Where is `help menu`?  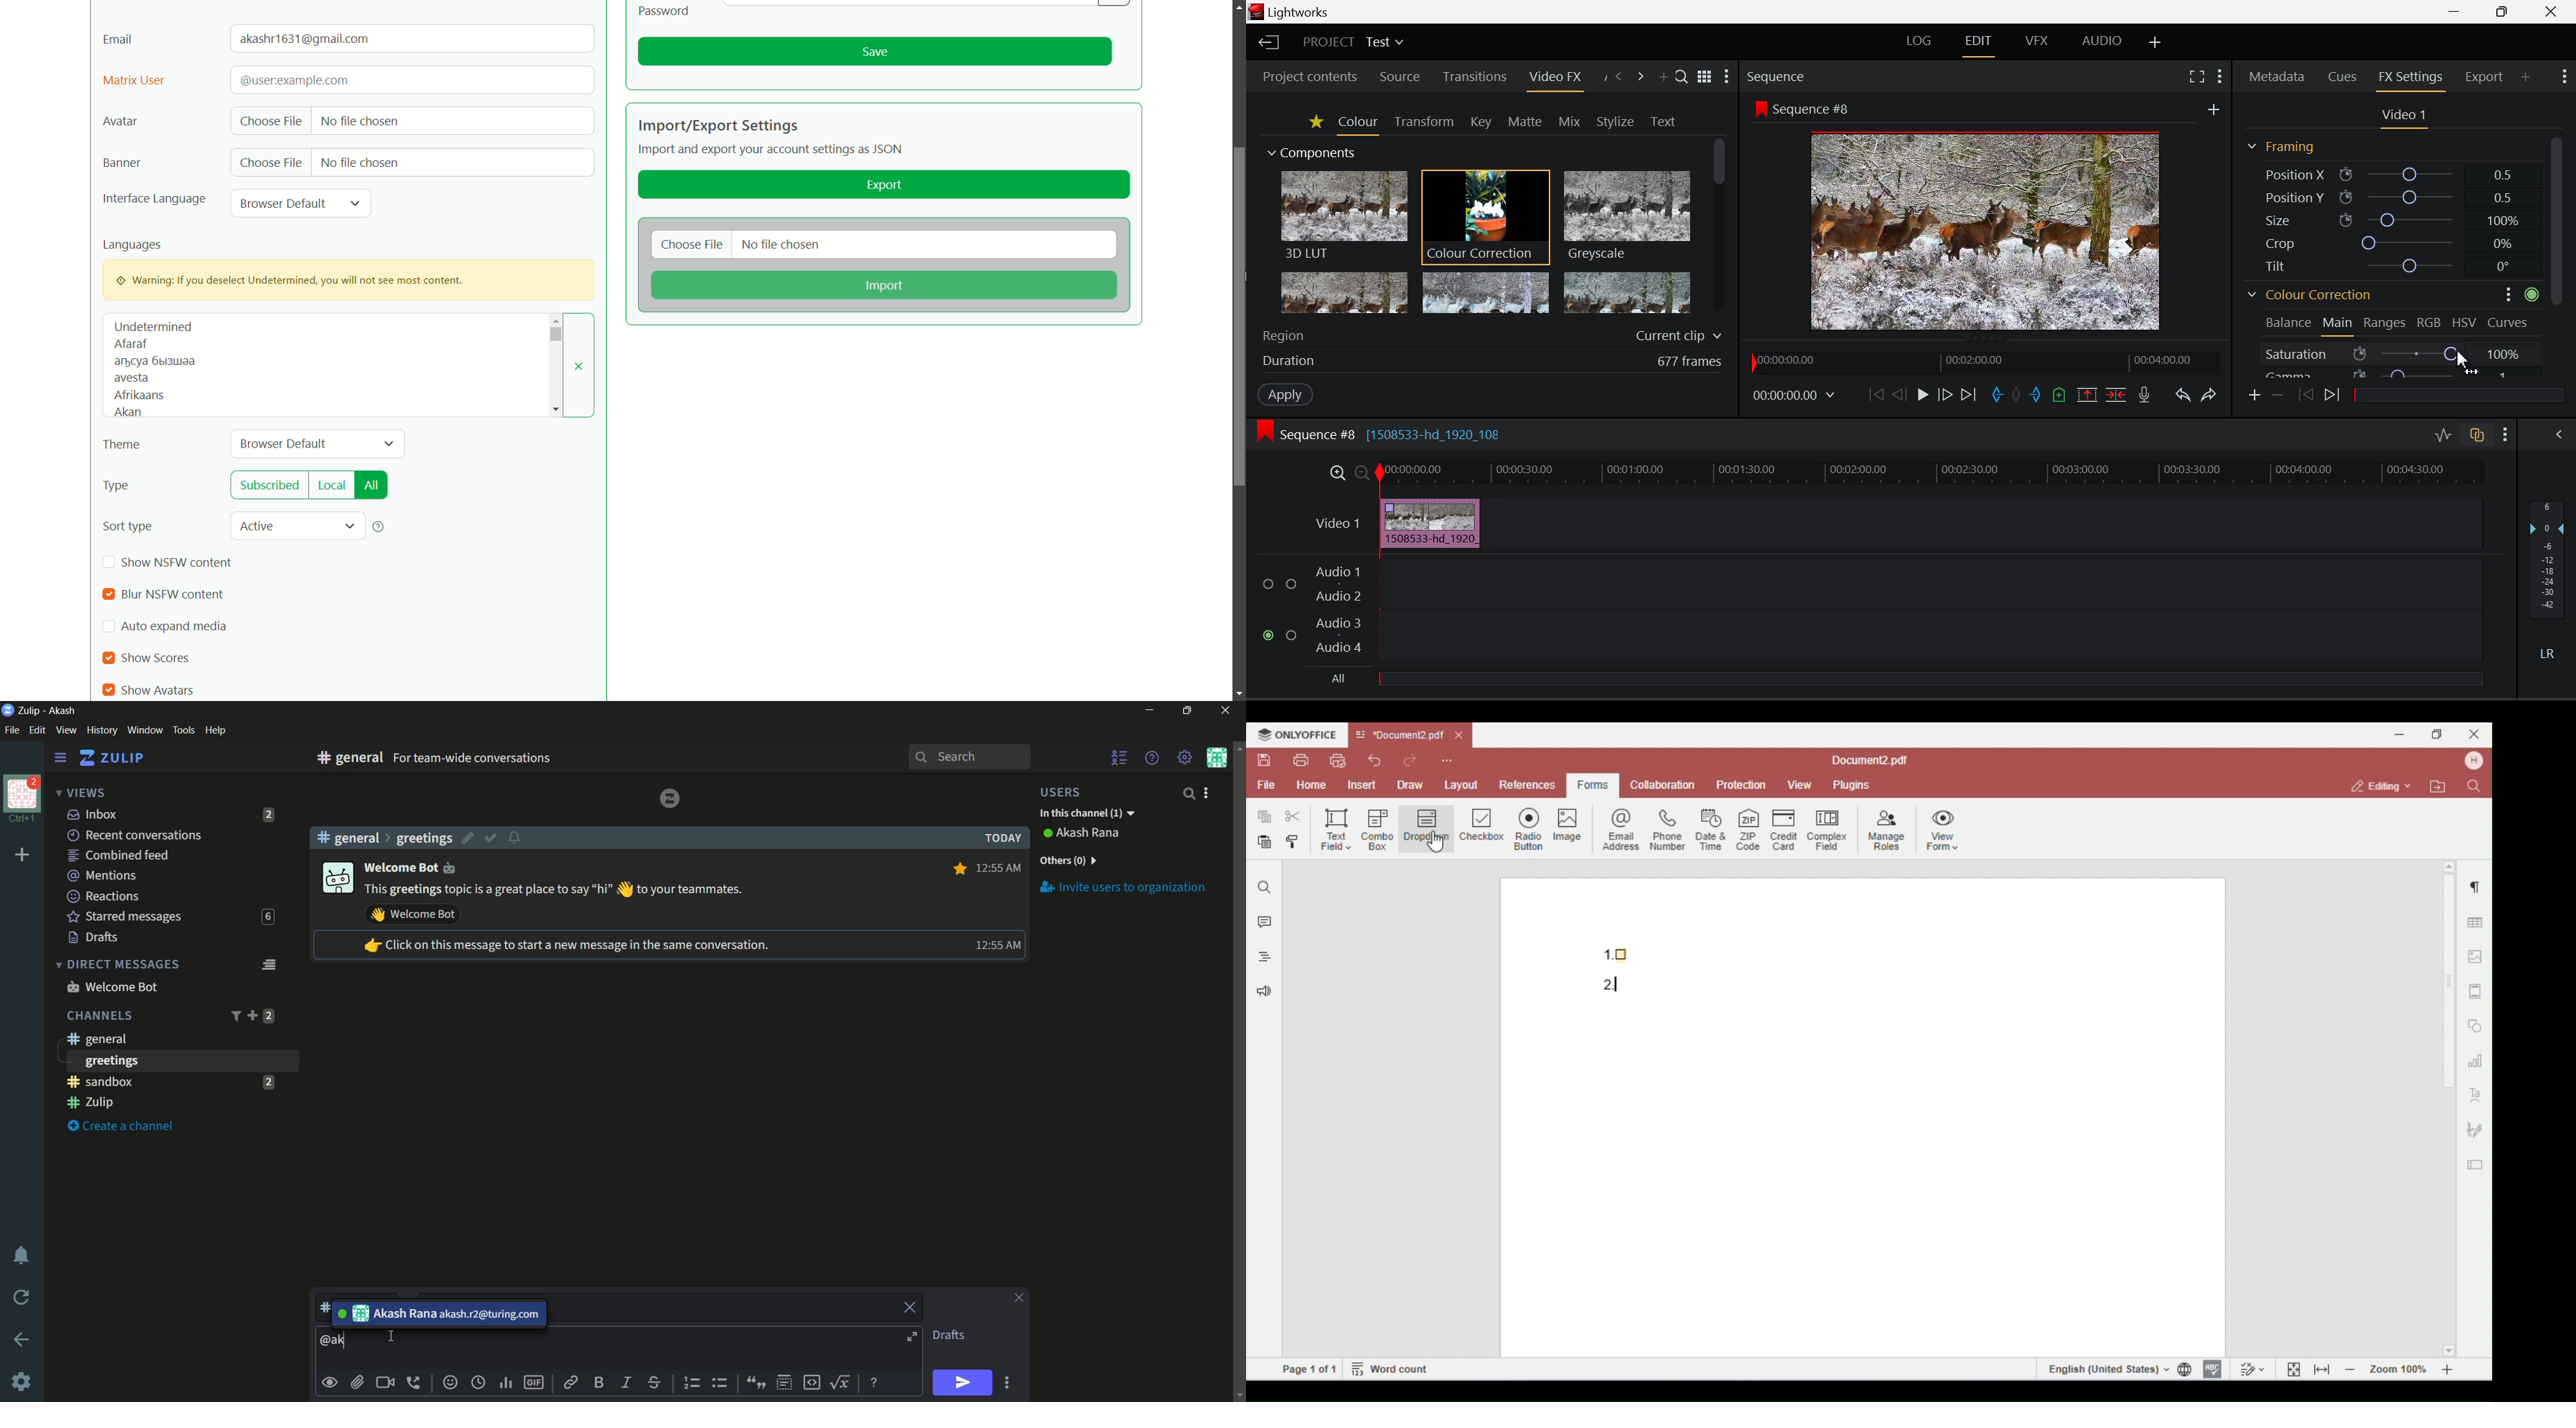 help menu is located at coordinates (1151, 757).